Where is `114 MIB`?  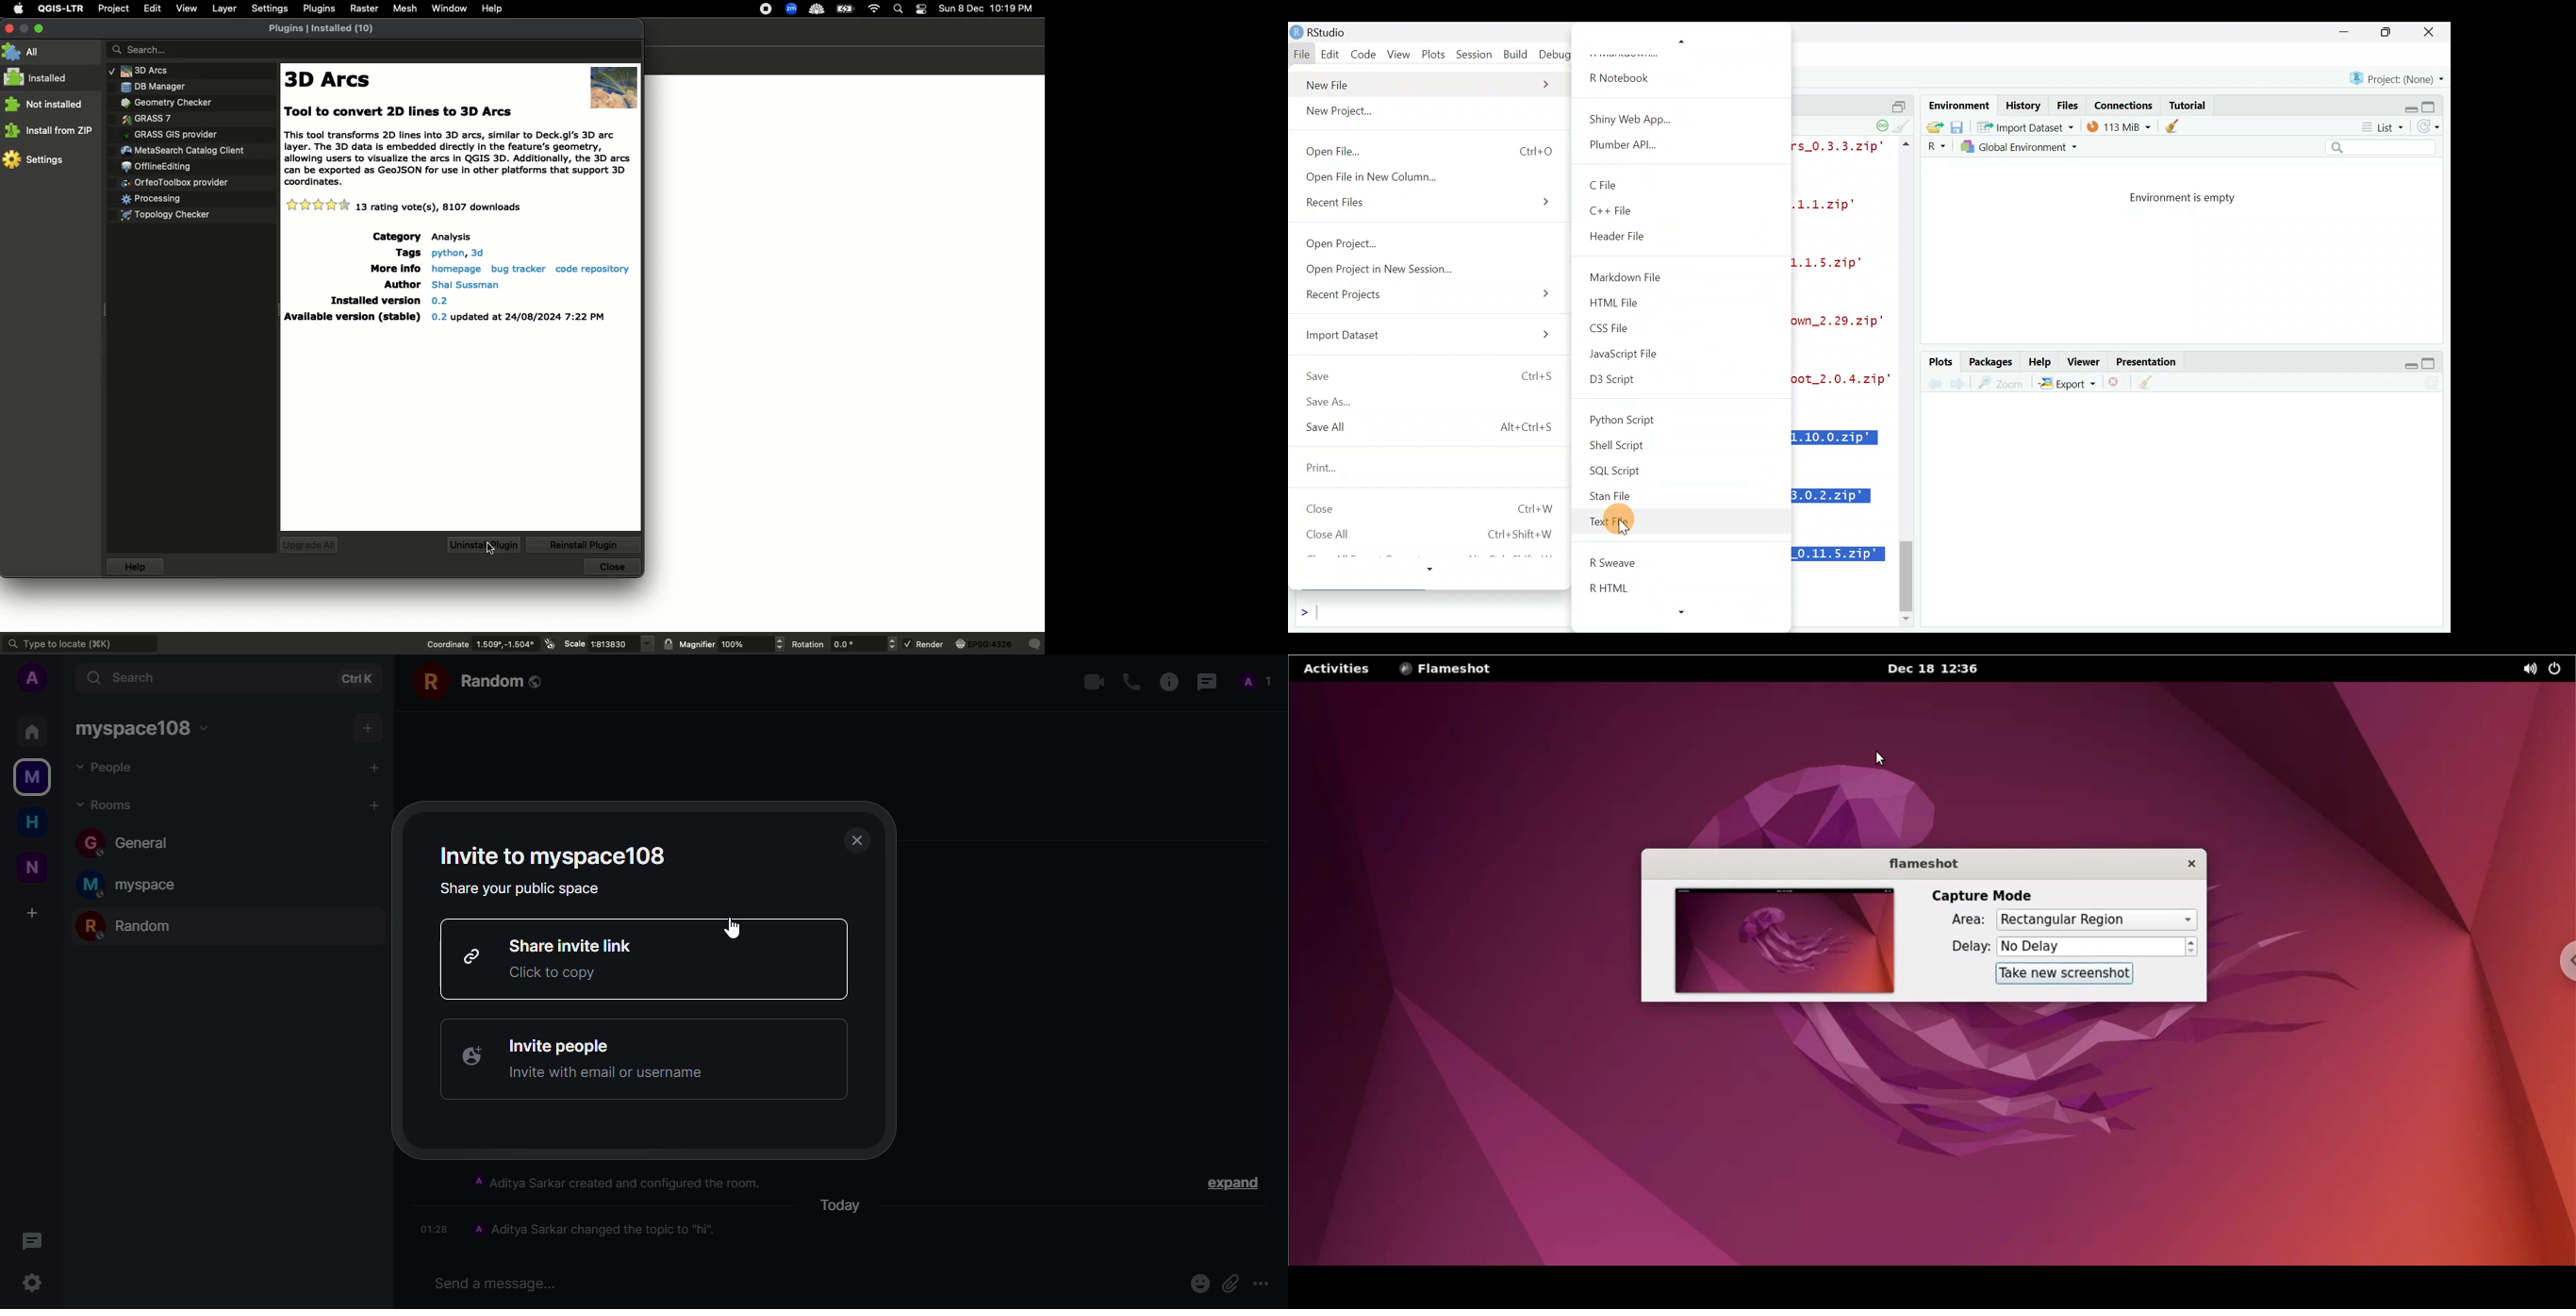 114 MIB is located at coordinates (2119, 126).